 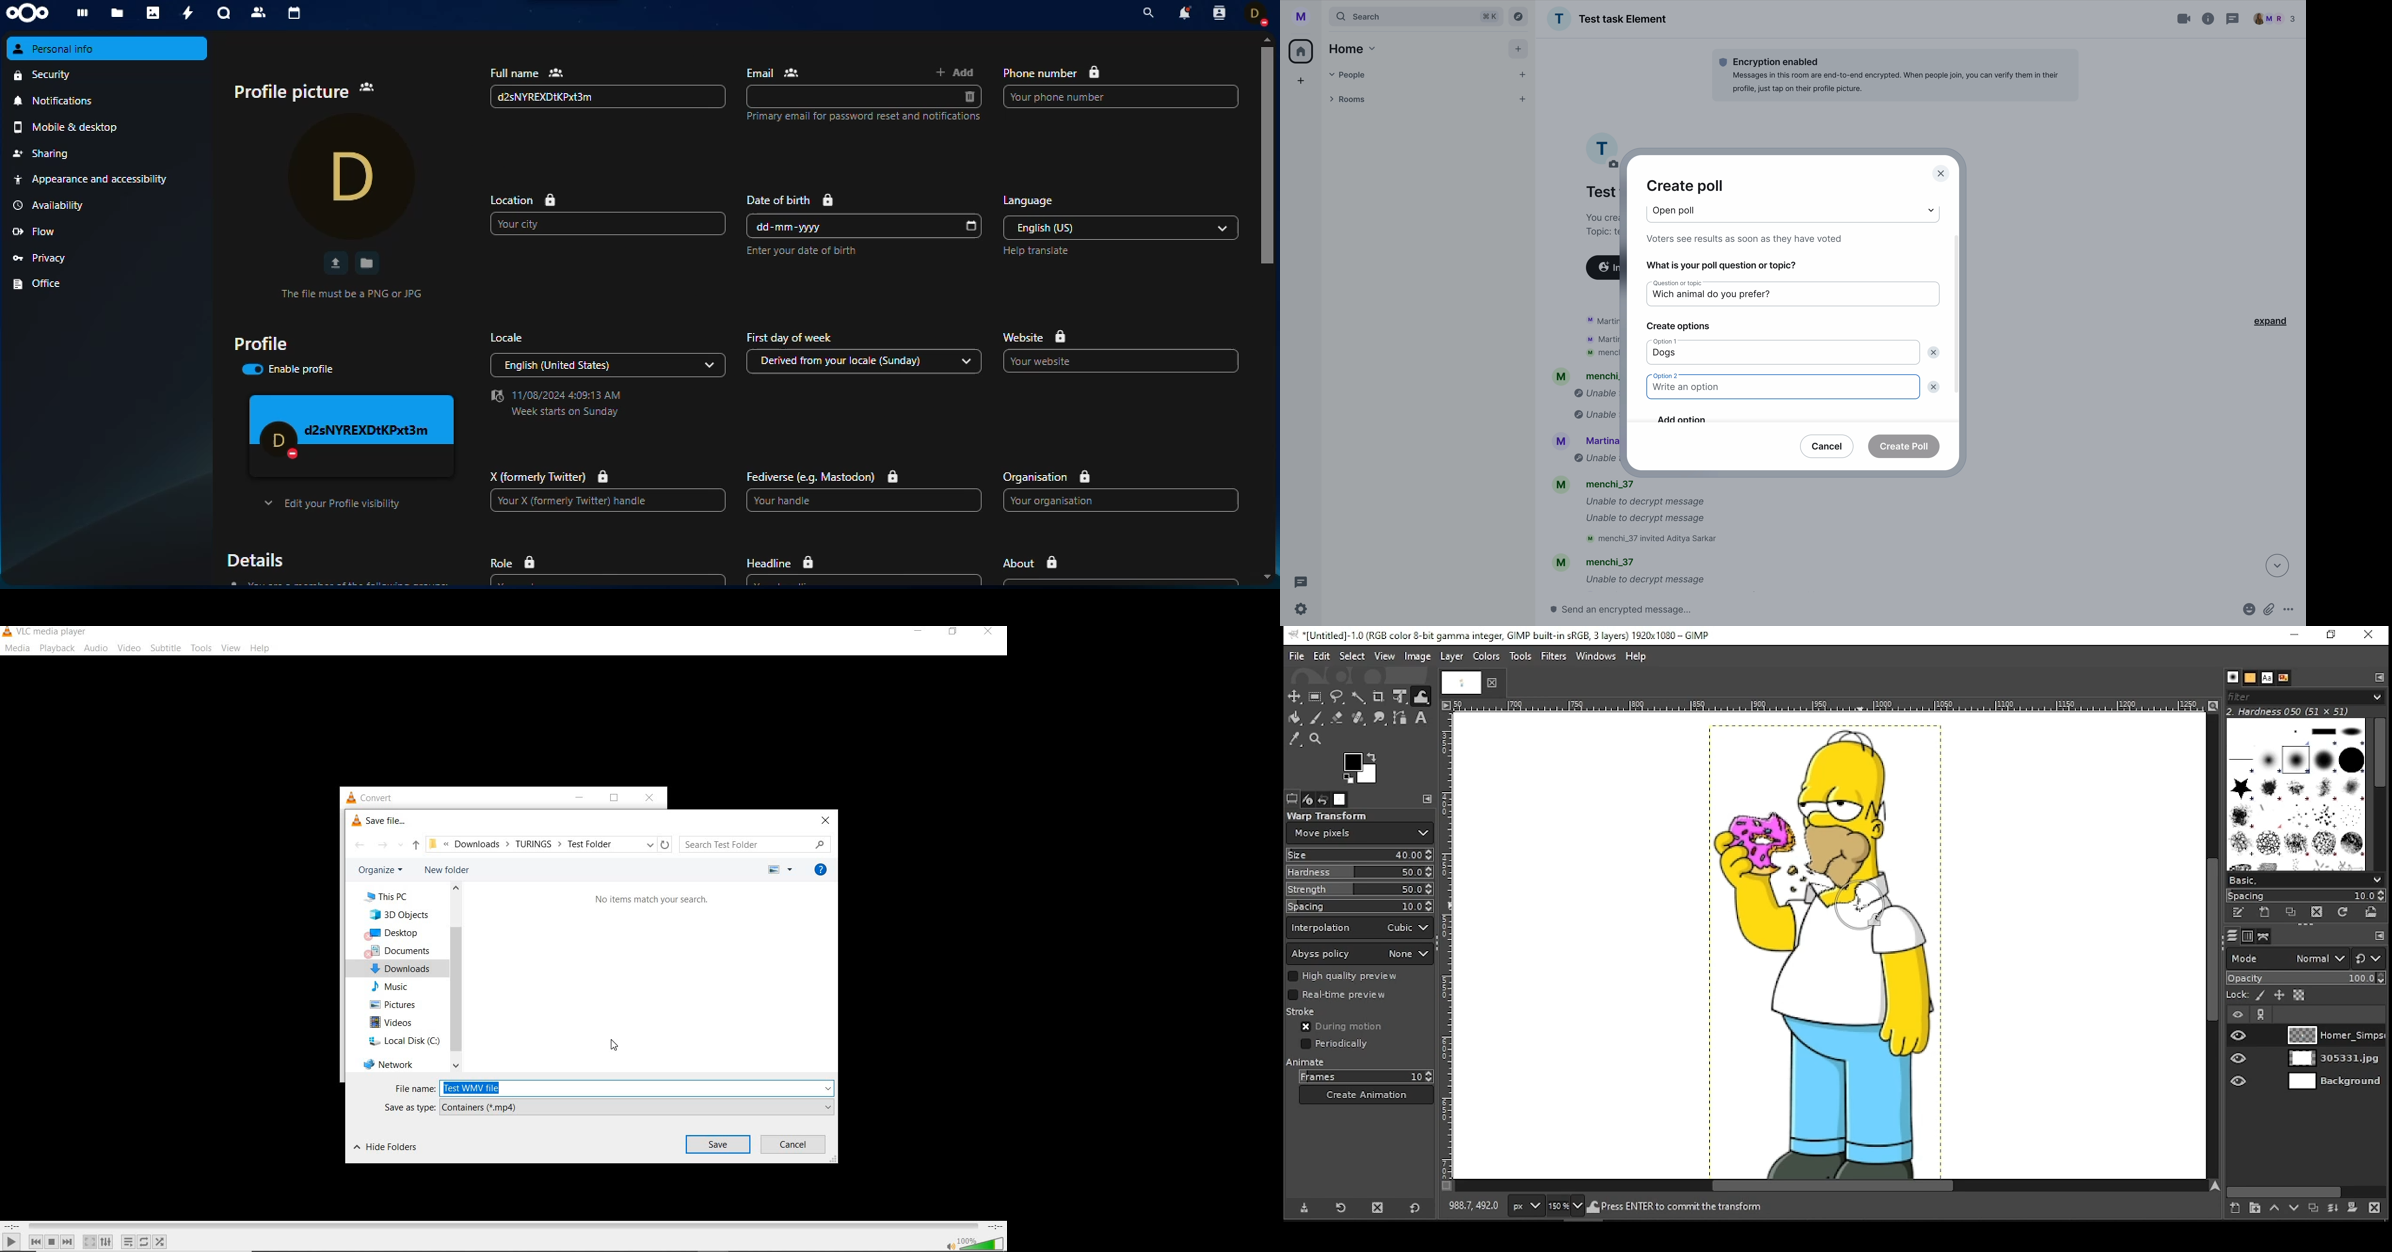 I want to click on Week starts on Sunday, so click(x=565, y=411).